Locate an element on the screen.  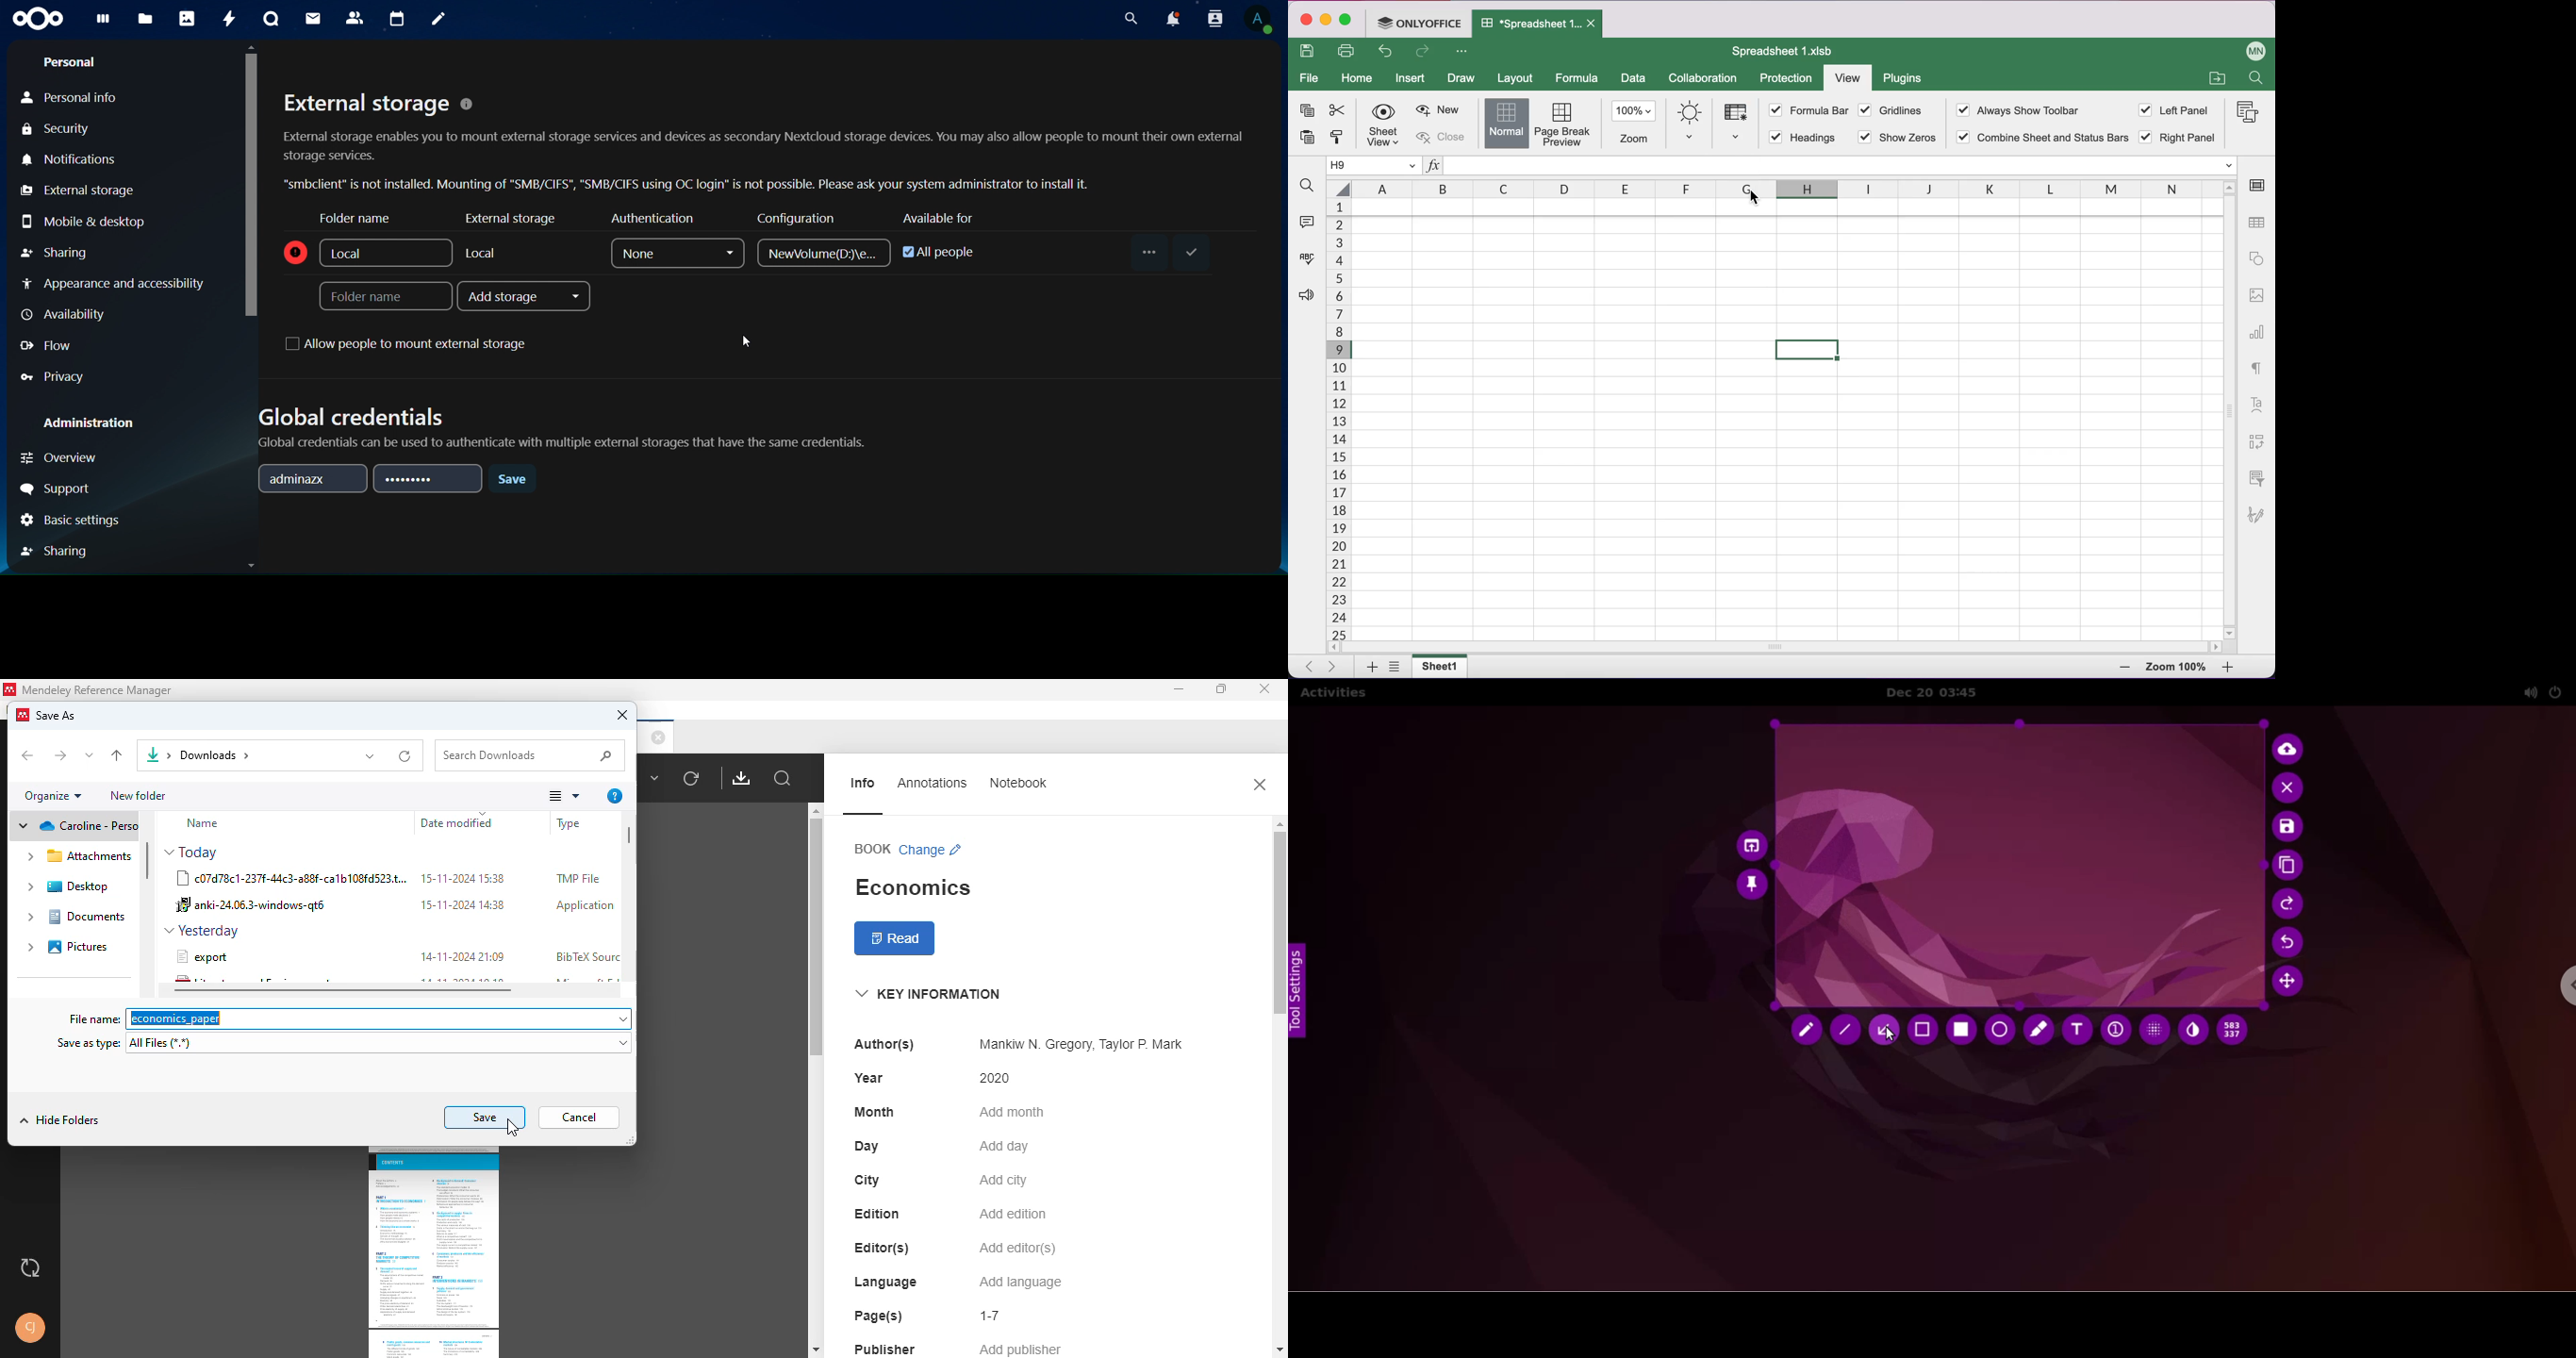
14-11-2024 is located at coordinates (462, 956).